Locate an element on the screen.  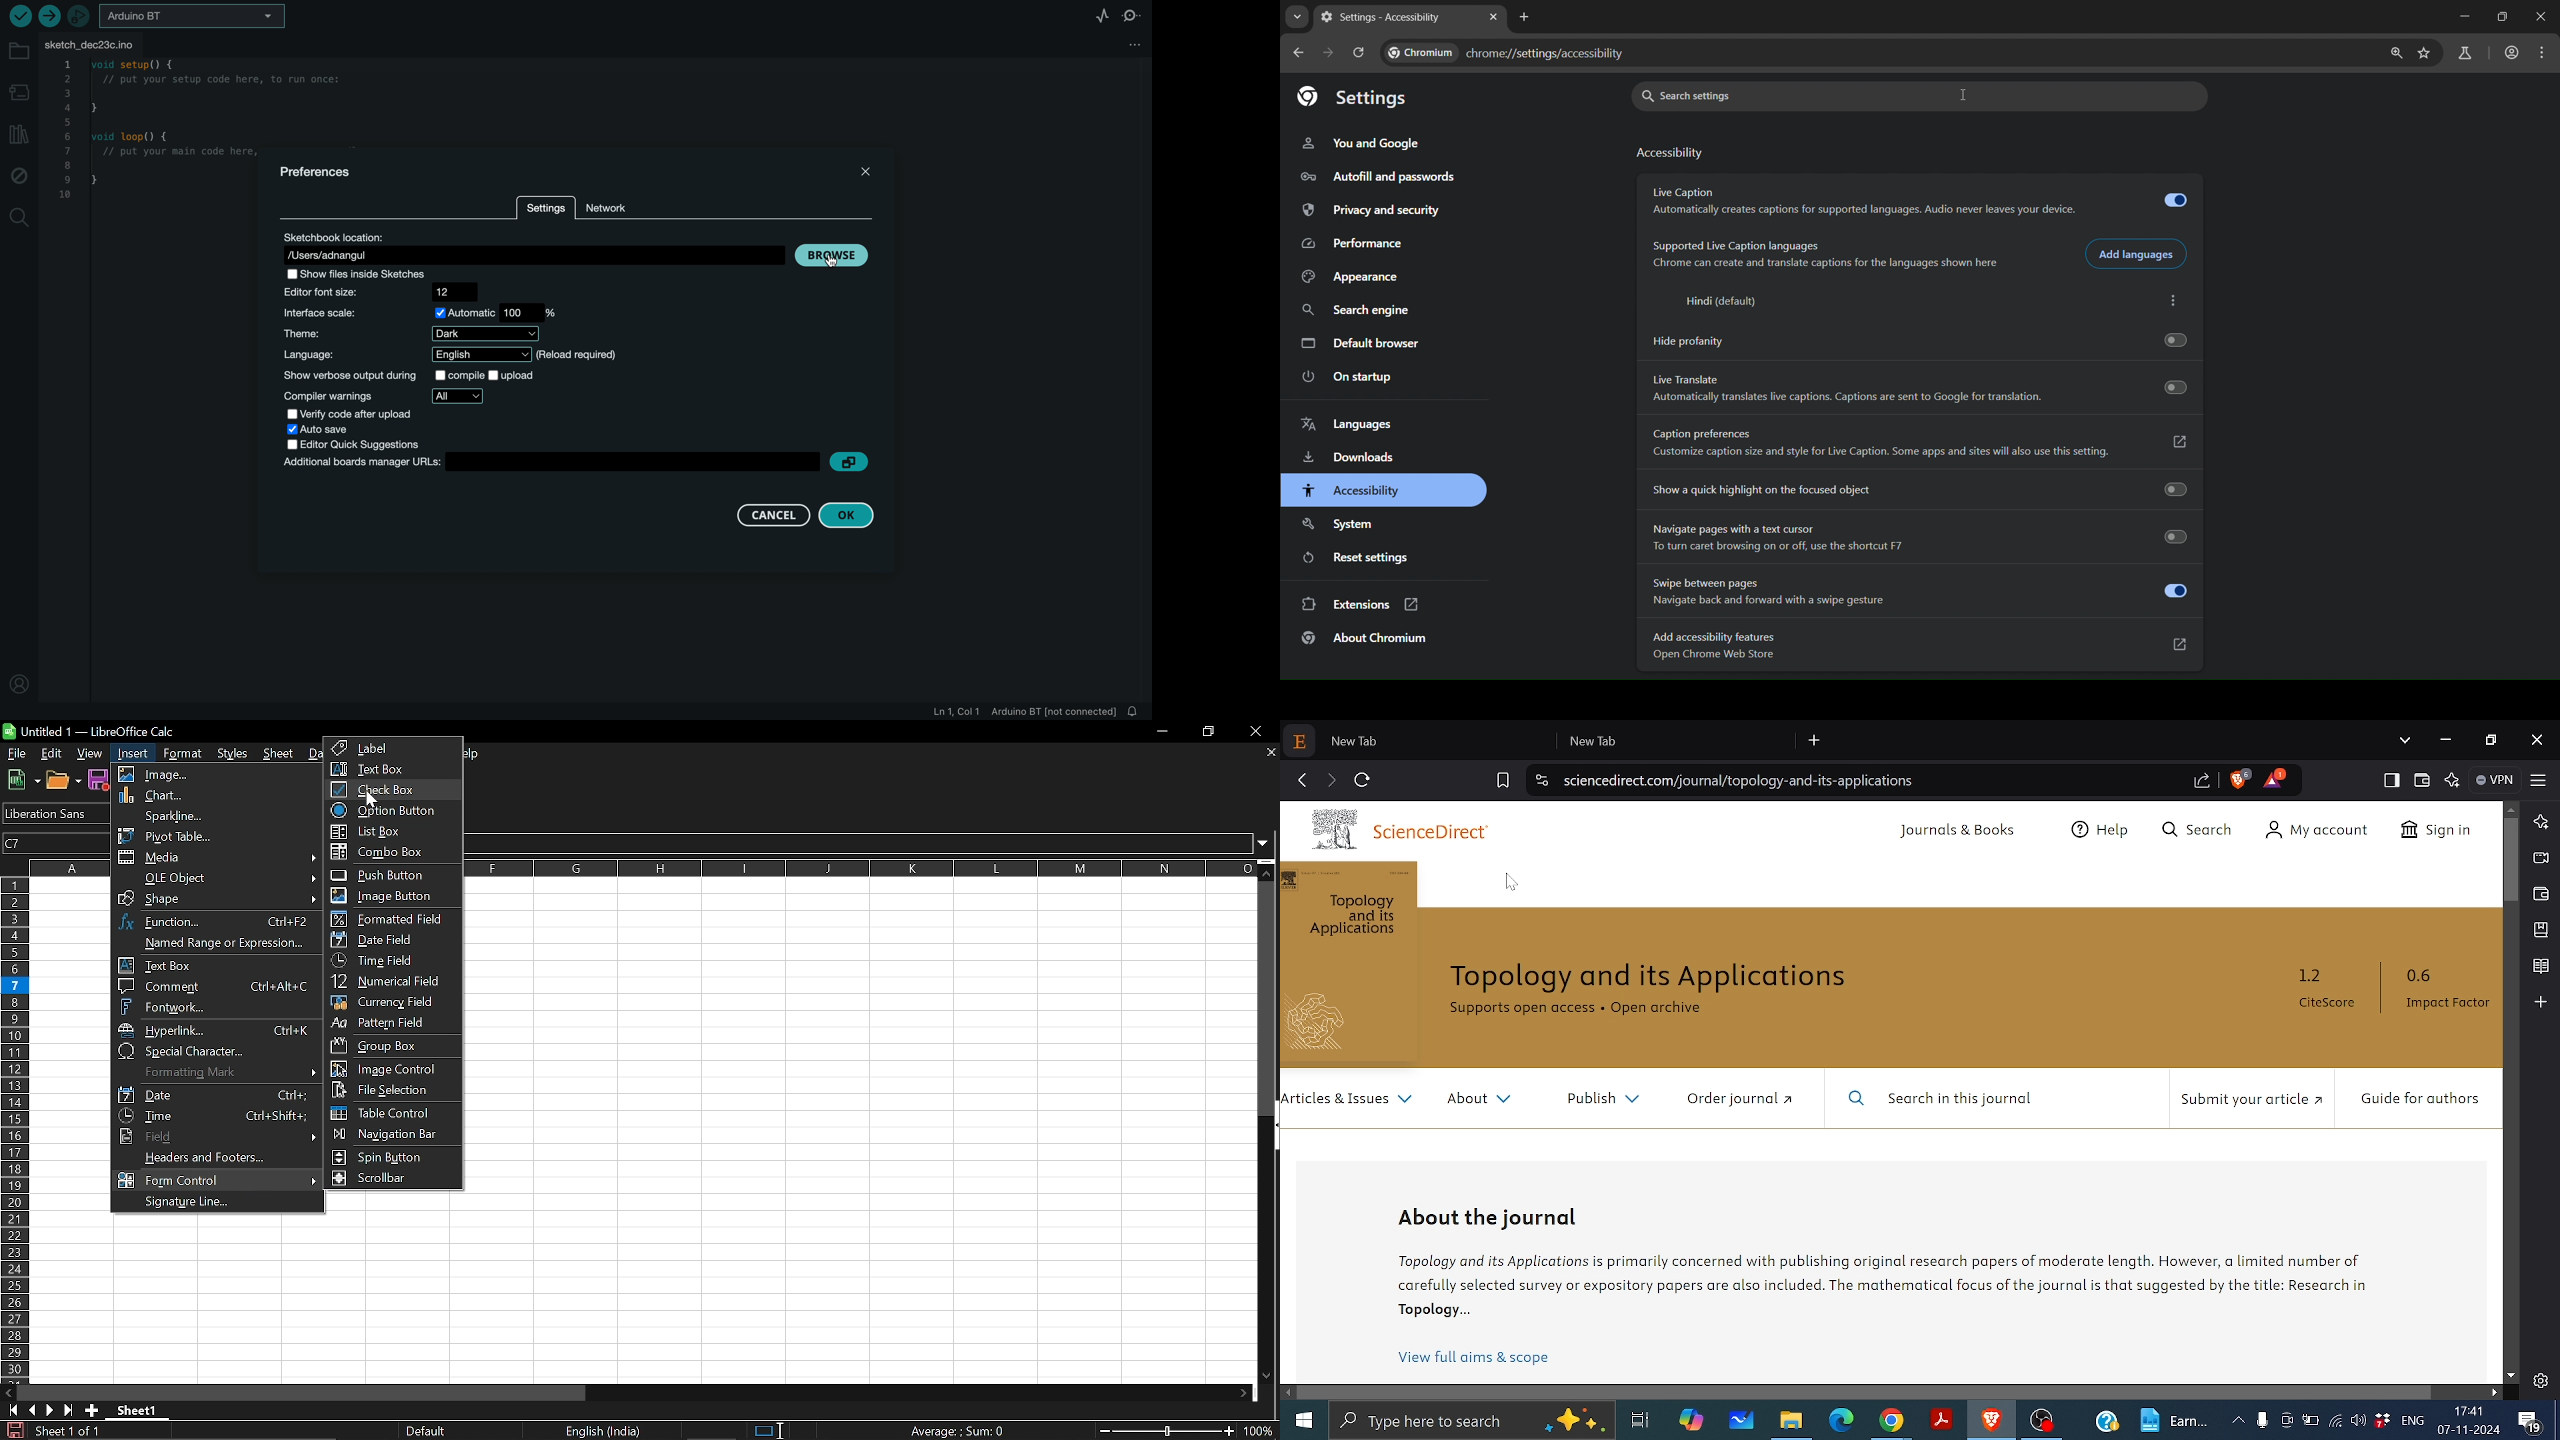
Push button is located at coordinates (389, 875).